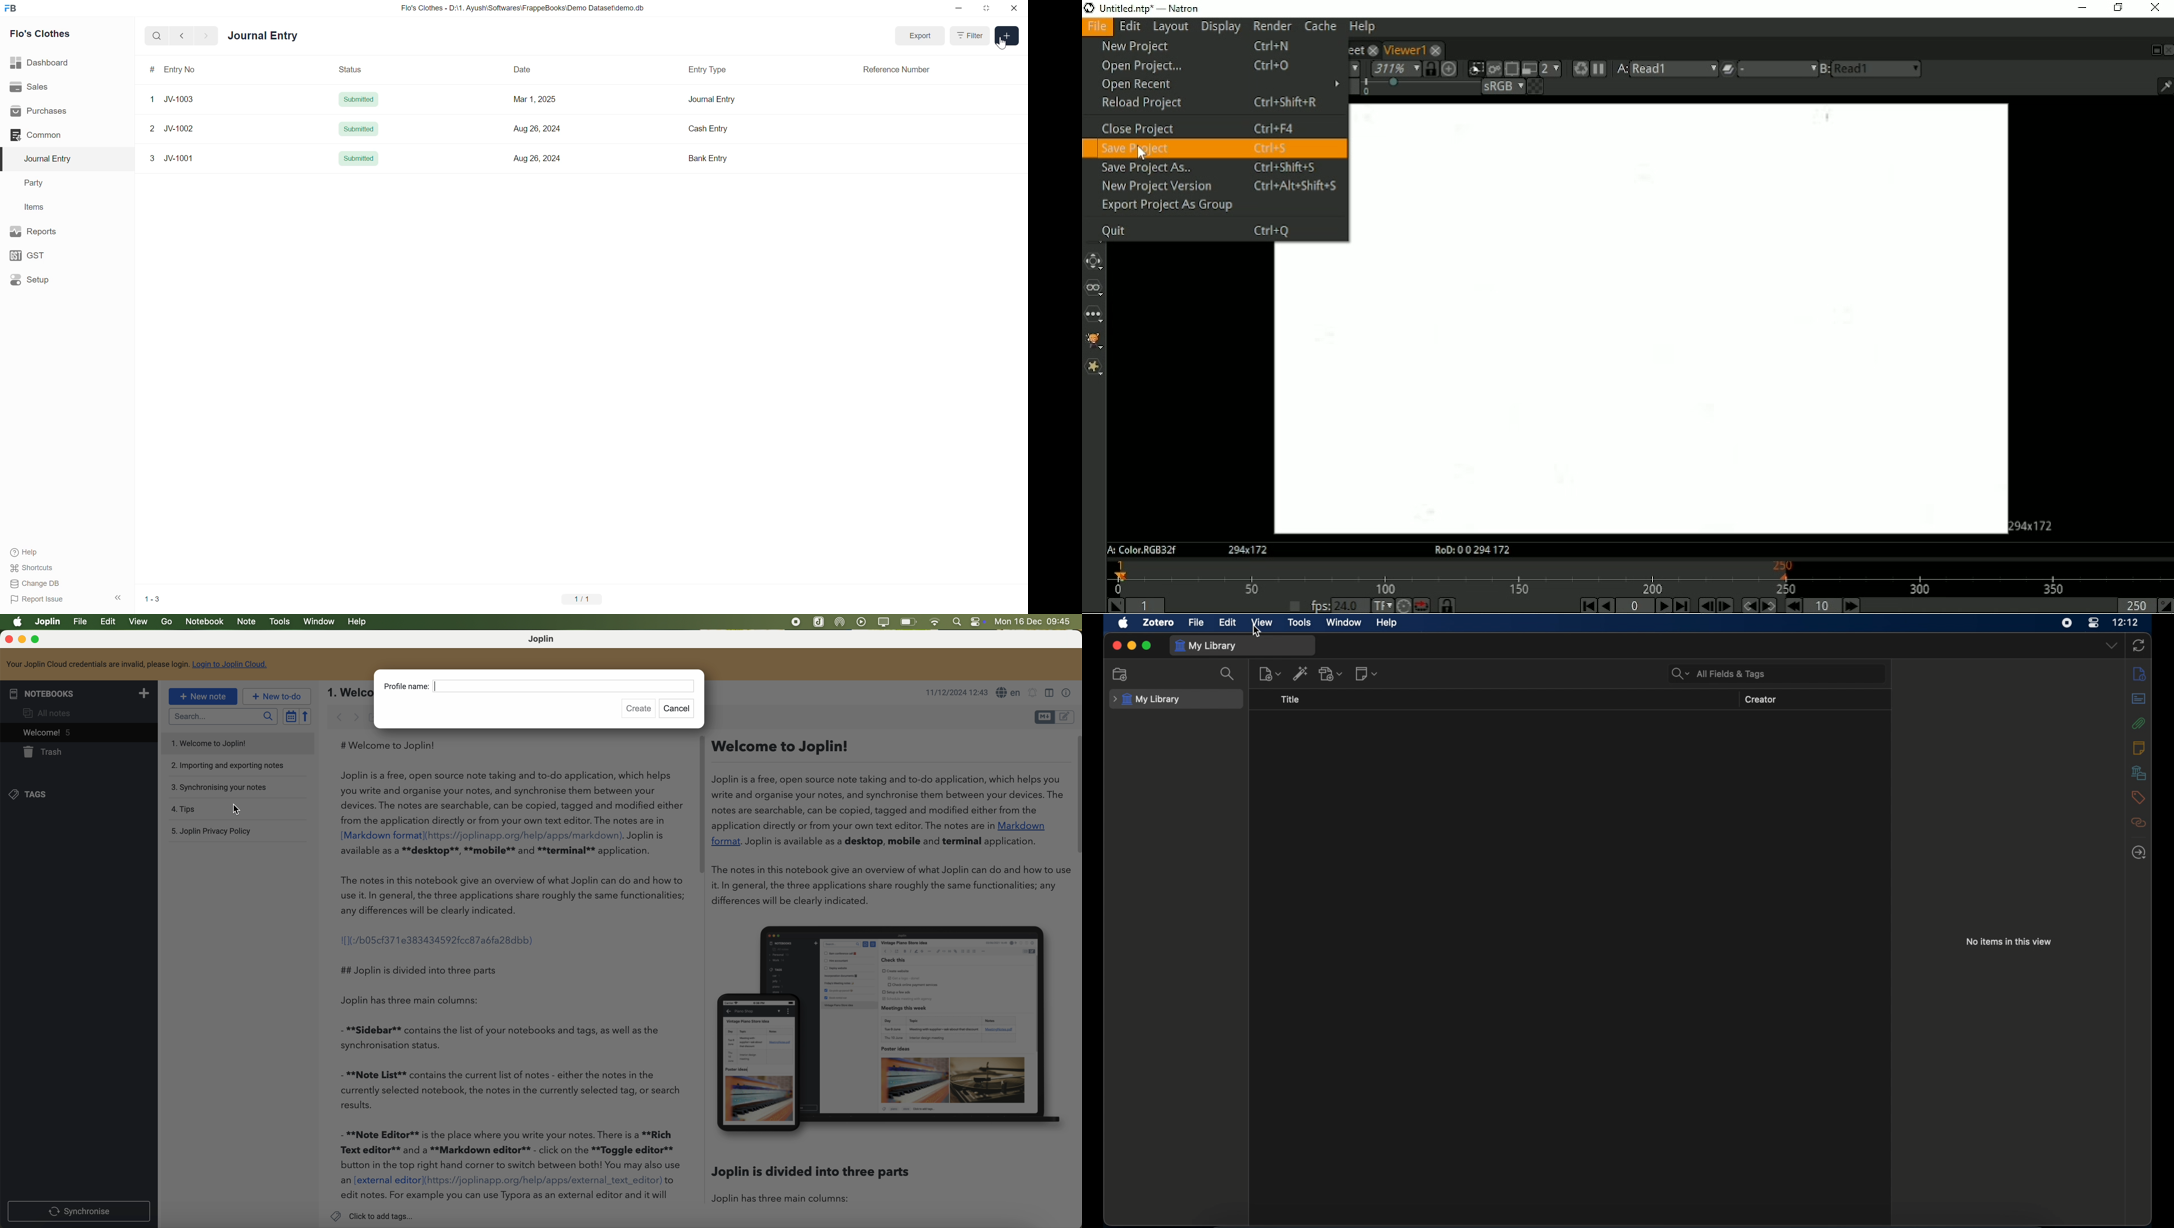 The width and height of the screenshot is (2184, 1232). I want to click on search, so click(156, 36).